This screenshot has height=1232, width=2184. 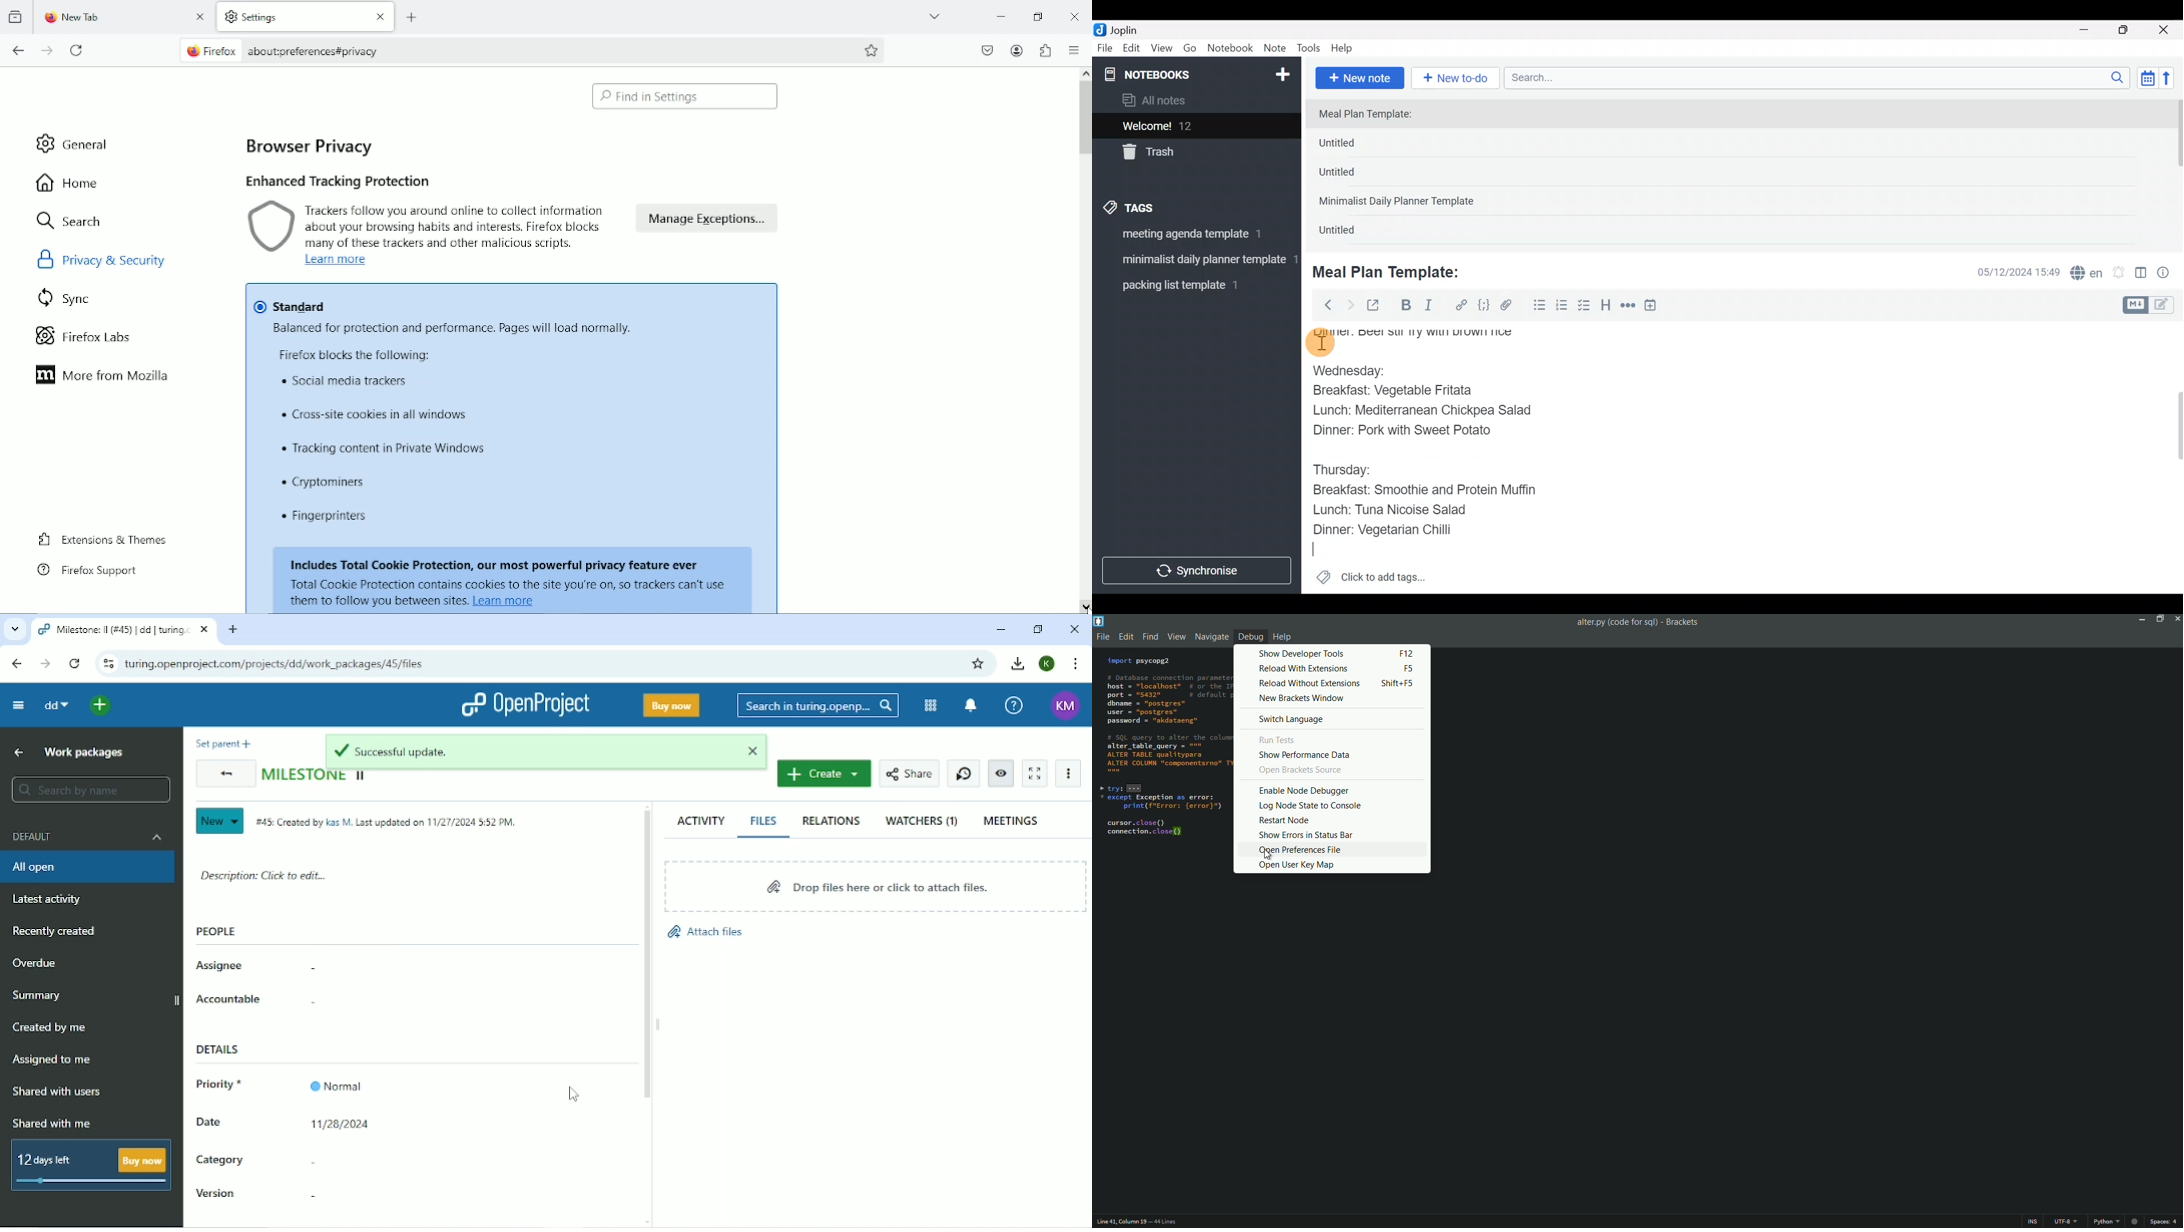 What do you see at coordinates (1190, 153) in the screenshot?
I see `Trash` at bounding box center [1190, 153].